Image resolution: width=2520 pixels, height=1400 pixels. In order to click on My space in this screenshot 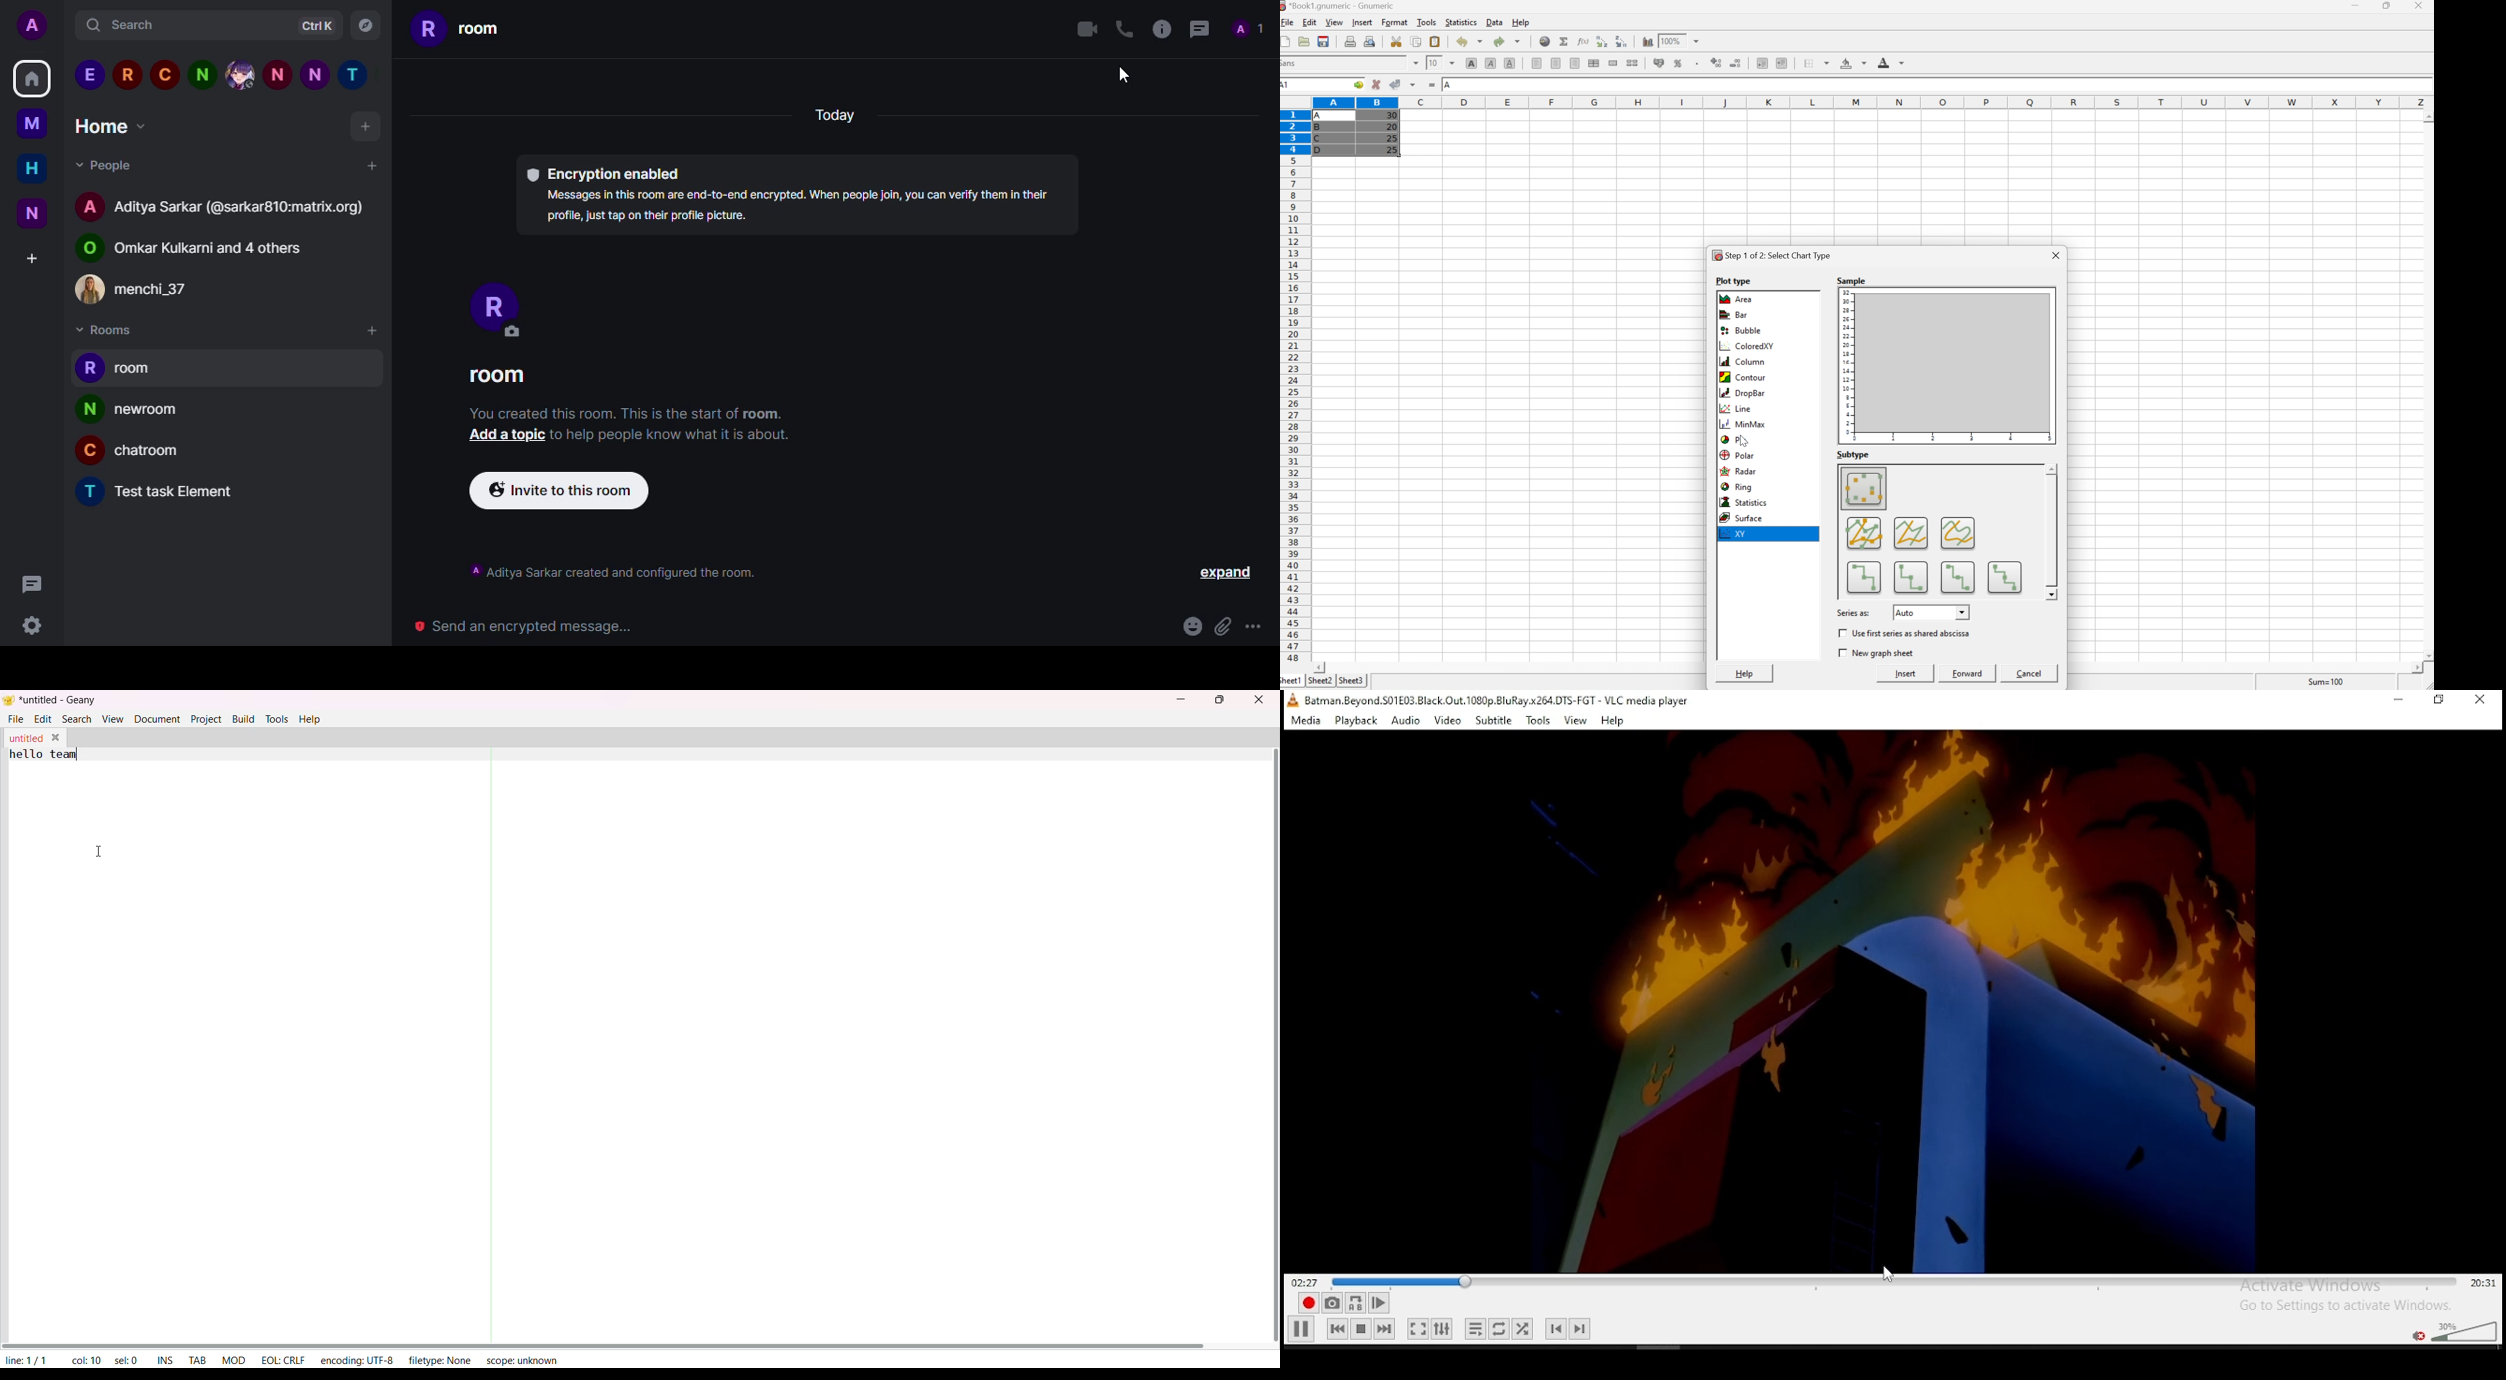, I will do `click(34, 124)`.